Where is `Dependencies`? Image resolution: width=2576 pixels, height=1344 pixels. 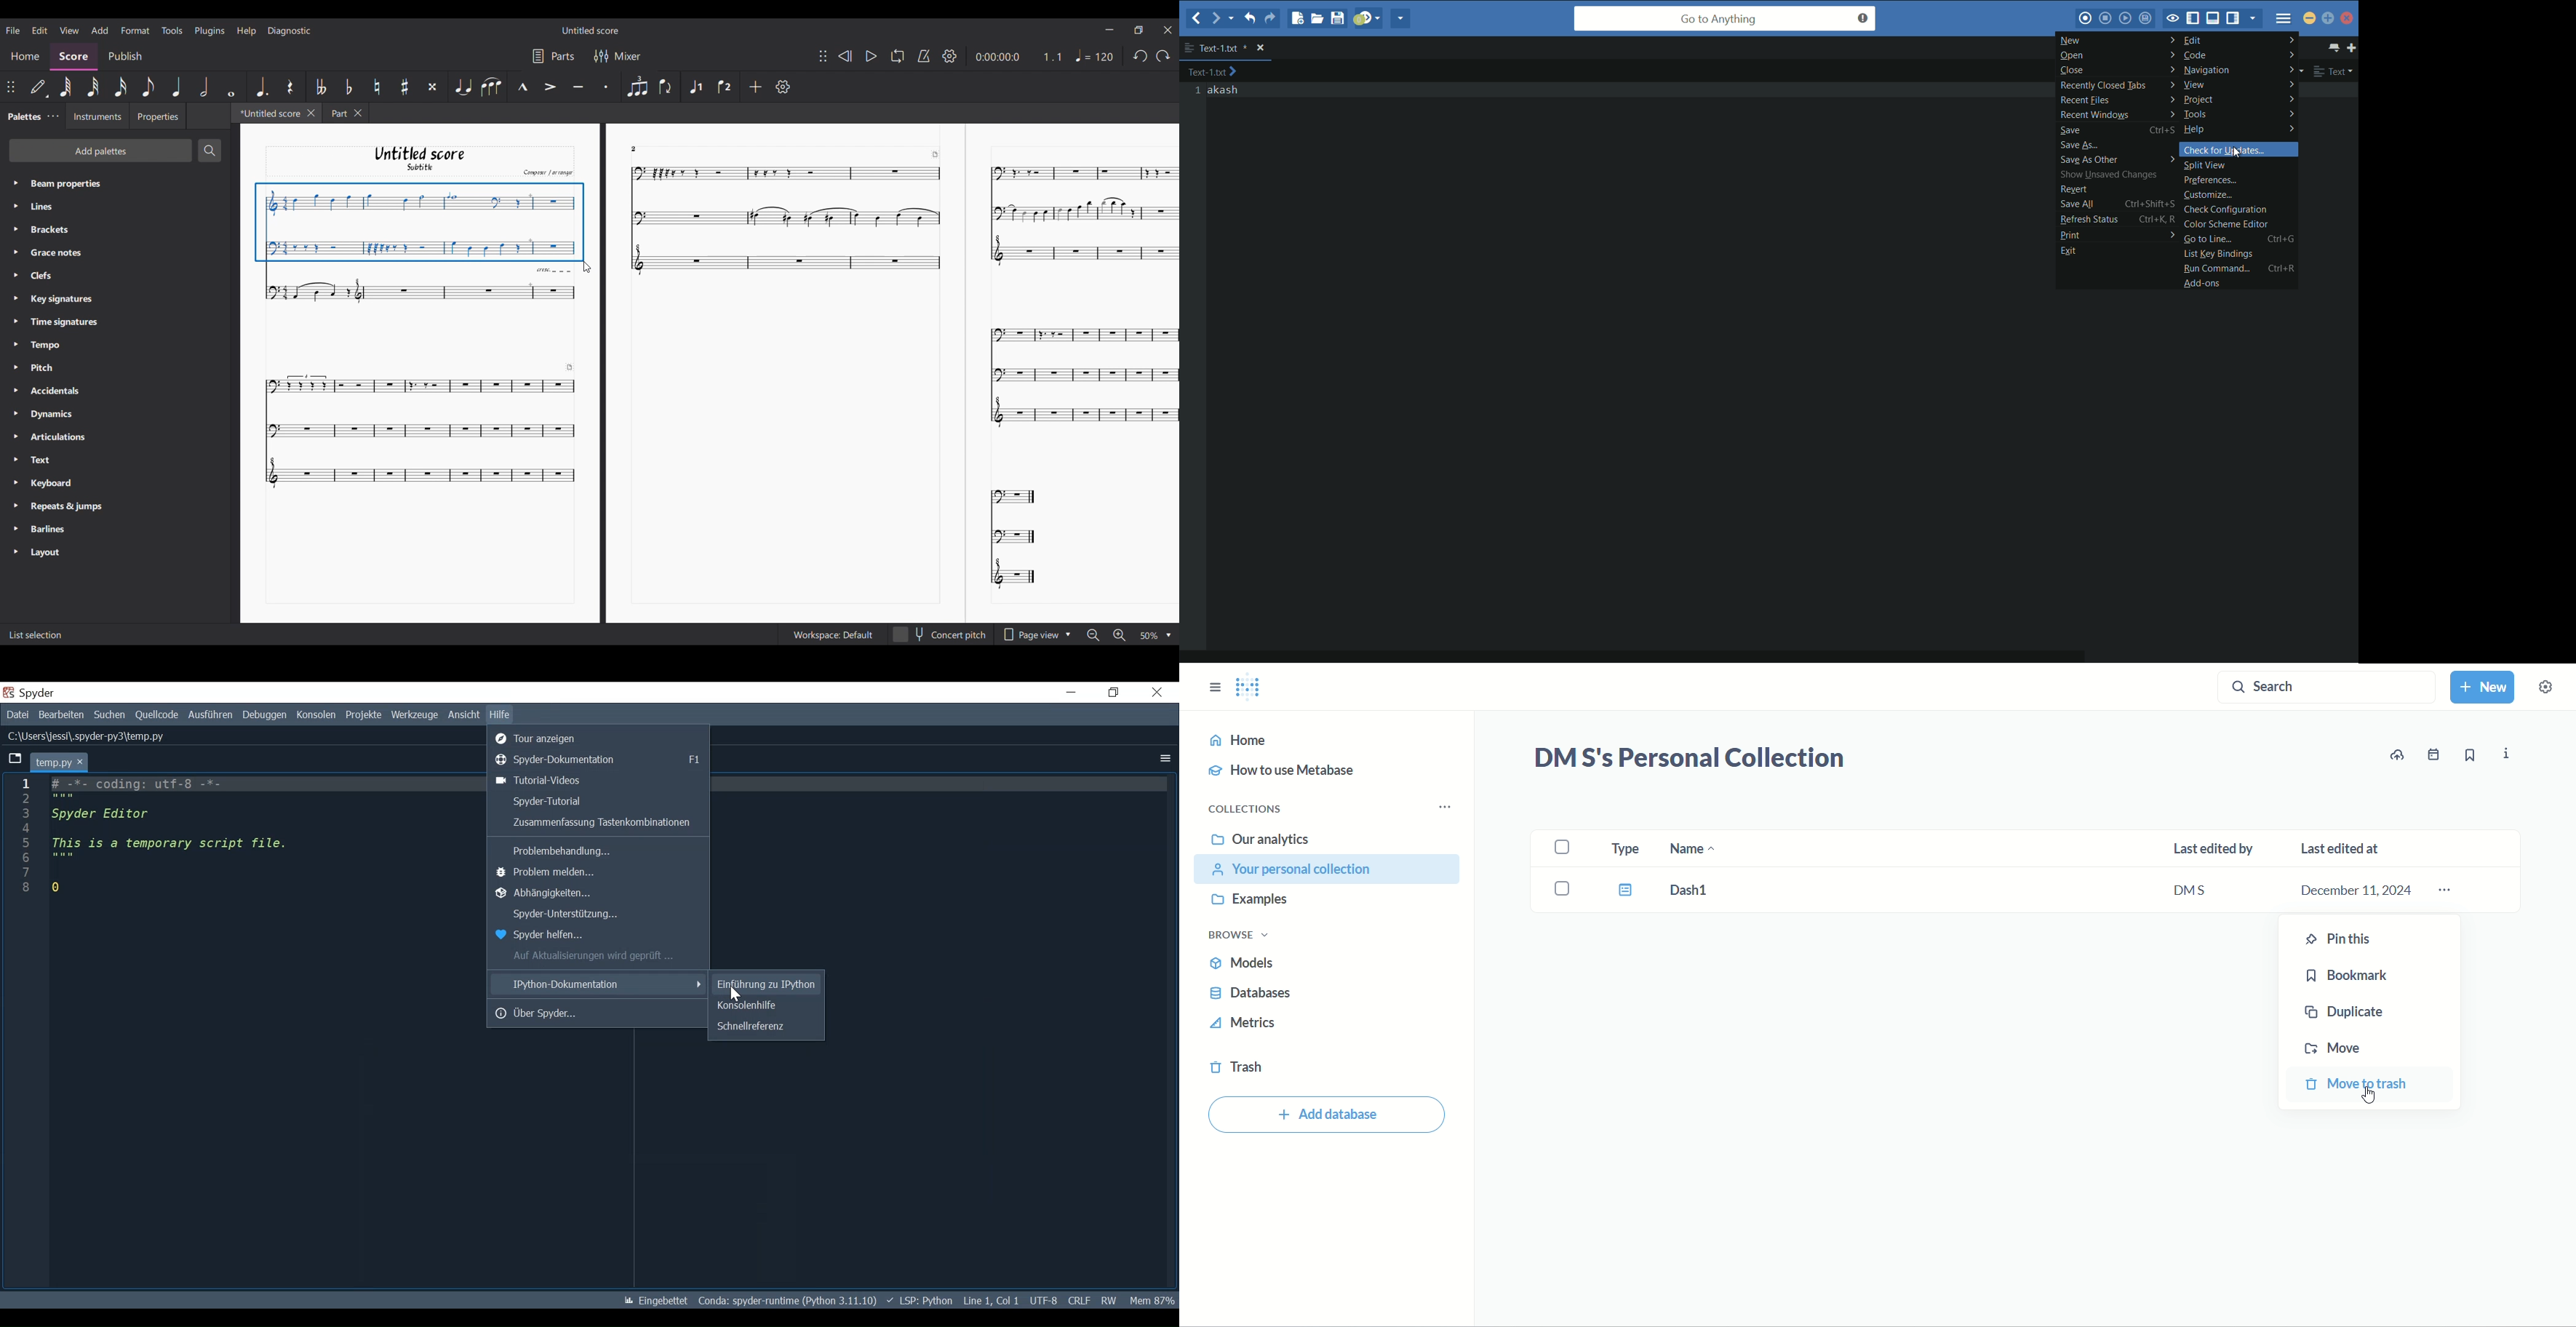
Dependencies is located at coordinates (599, 894).